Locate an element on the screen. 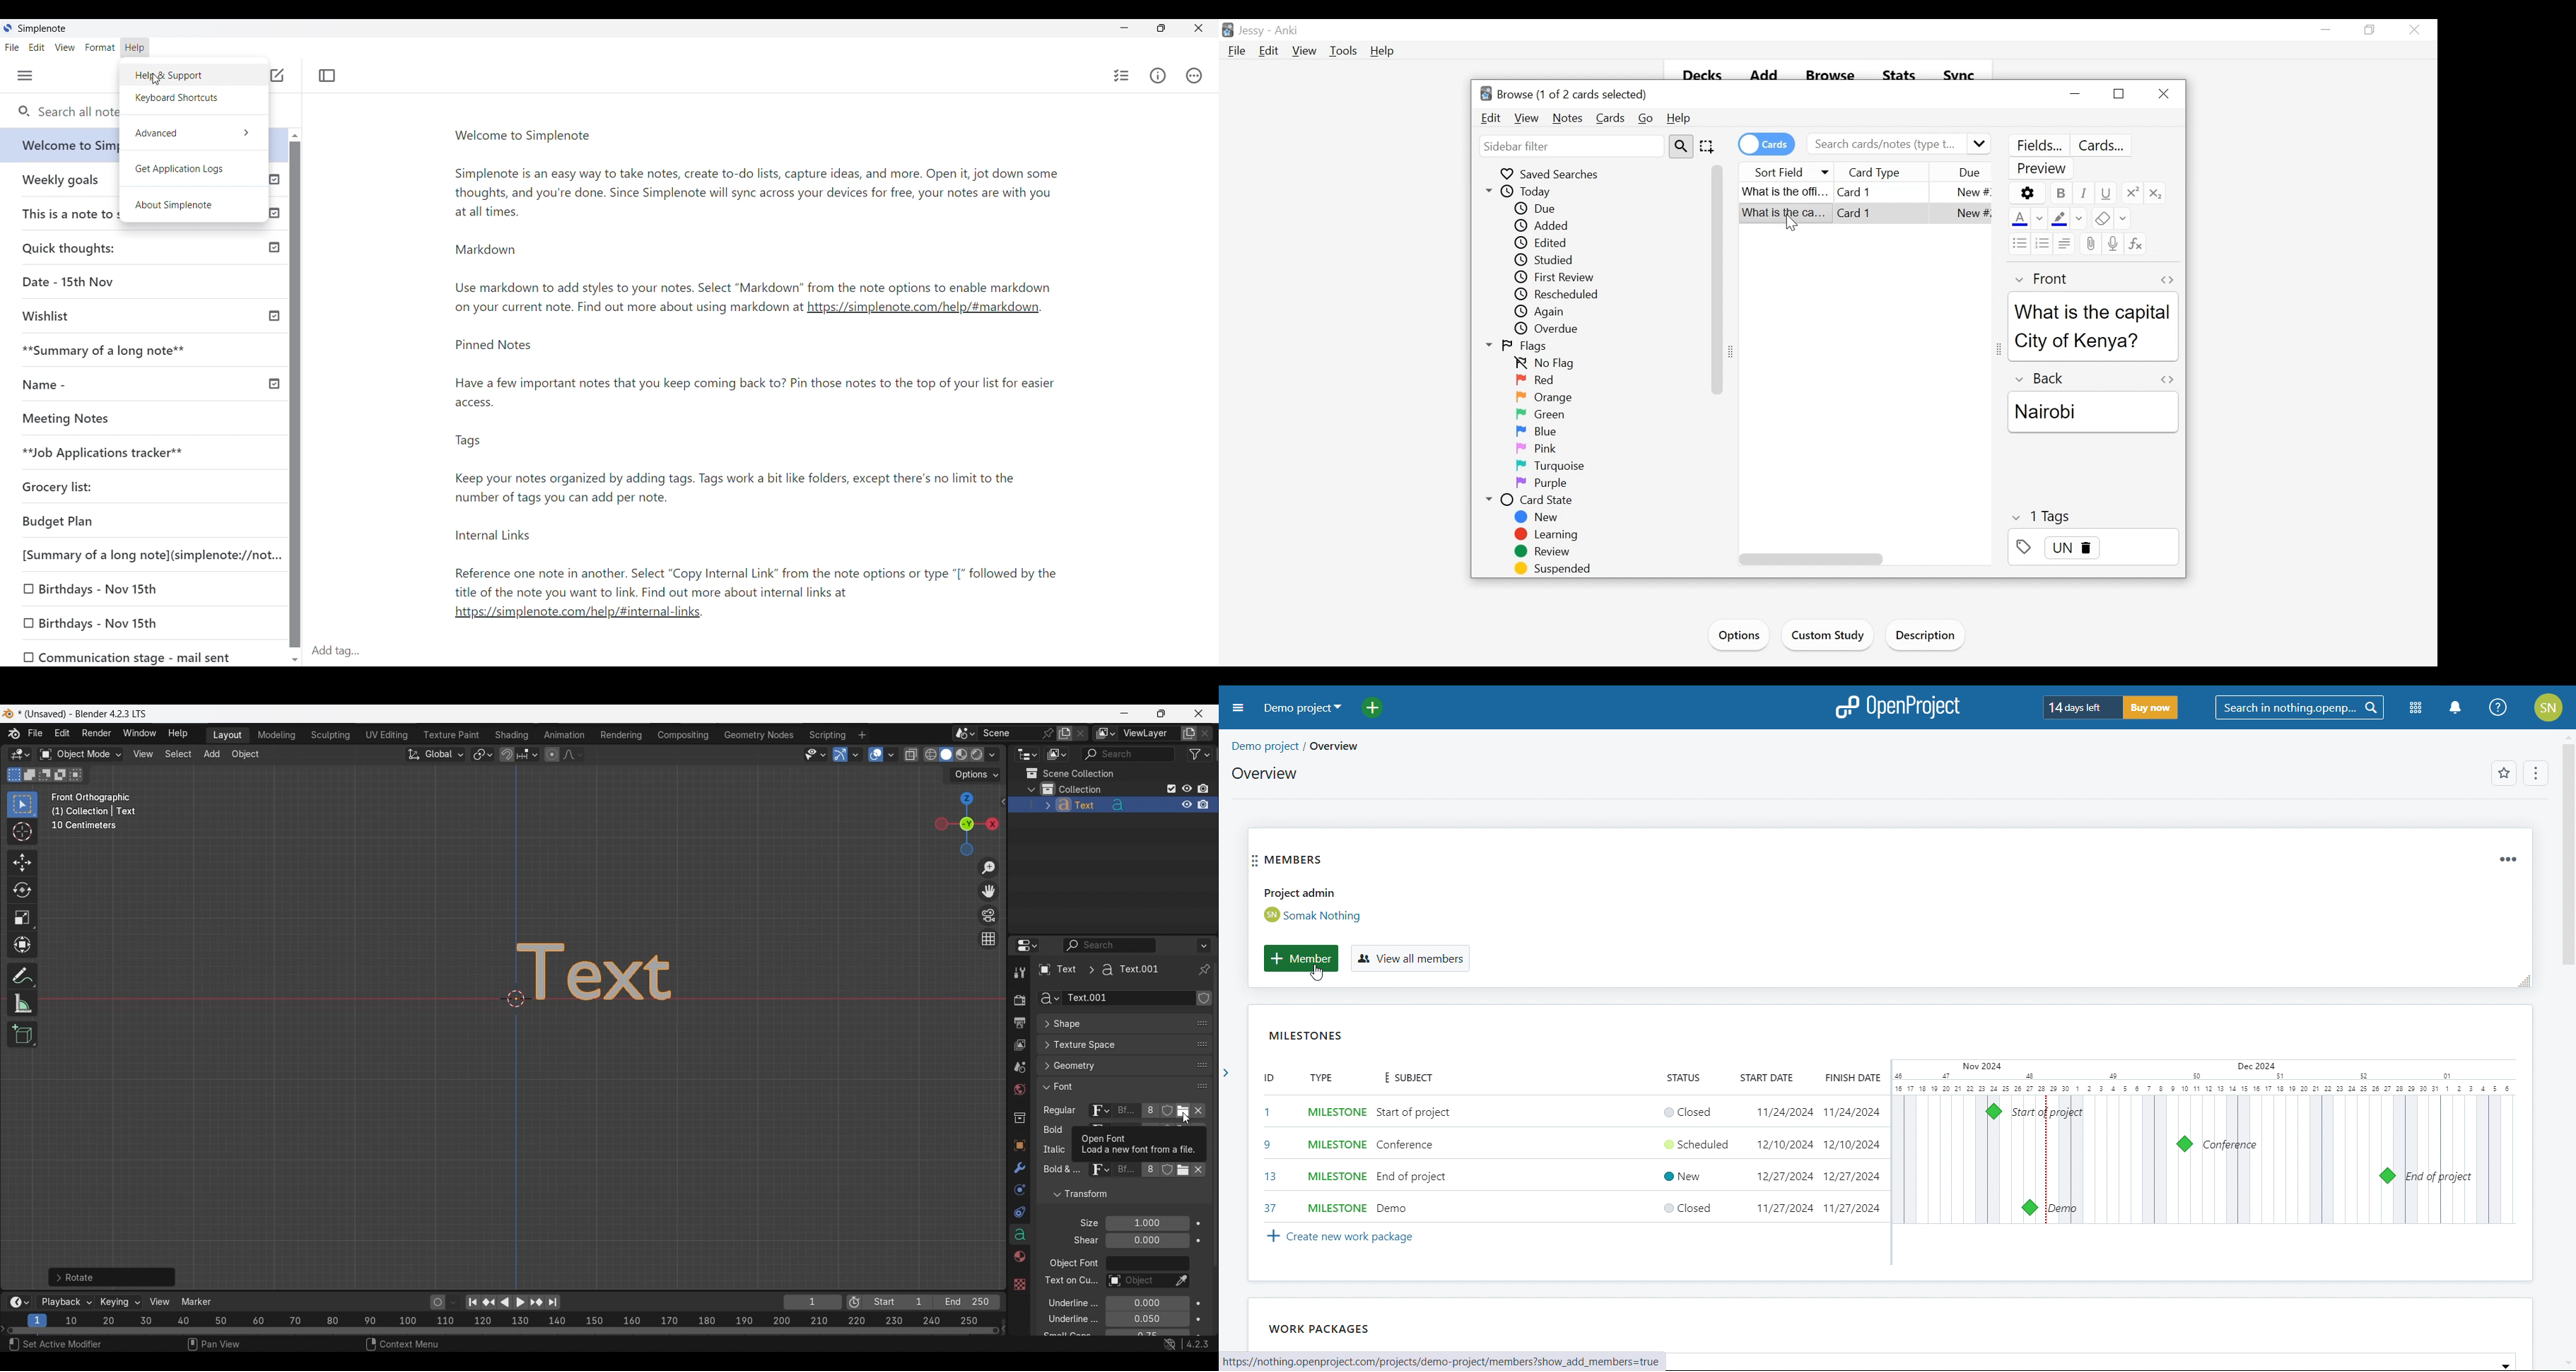 The width and height of the screenshot is (2576, 1372). Added is located at coordinates (1546, 225).